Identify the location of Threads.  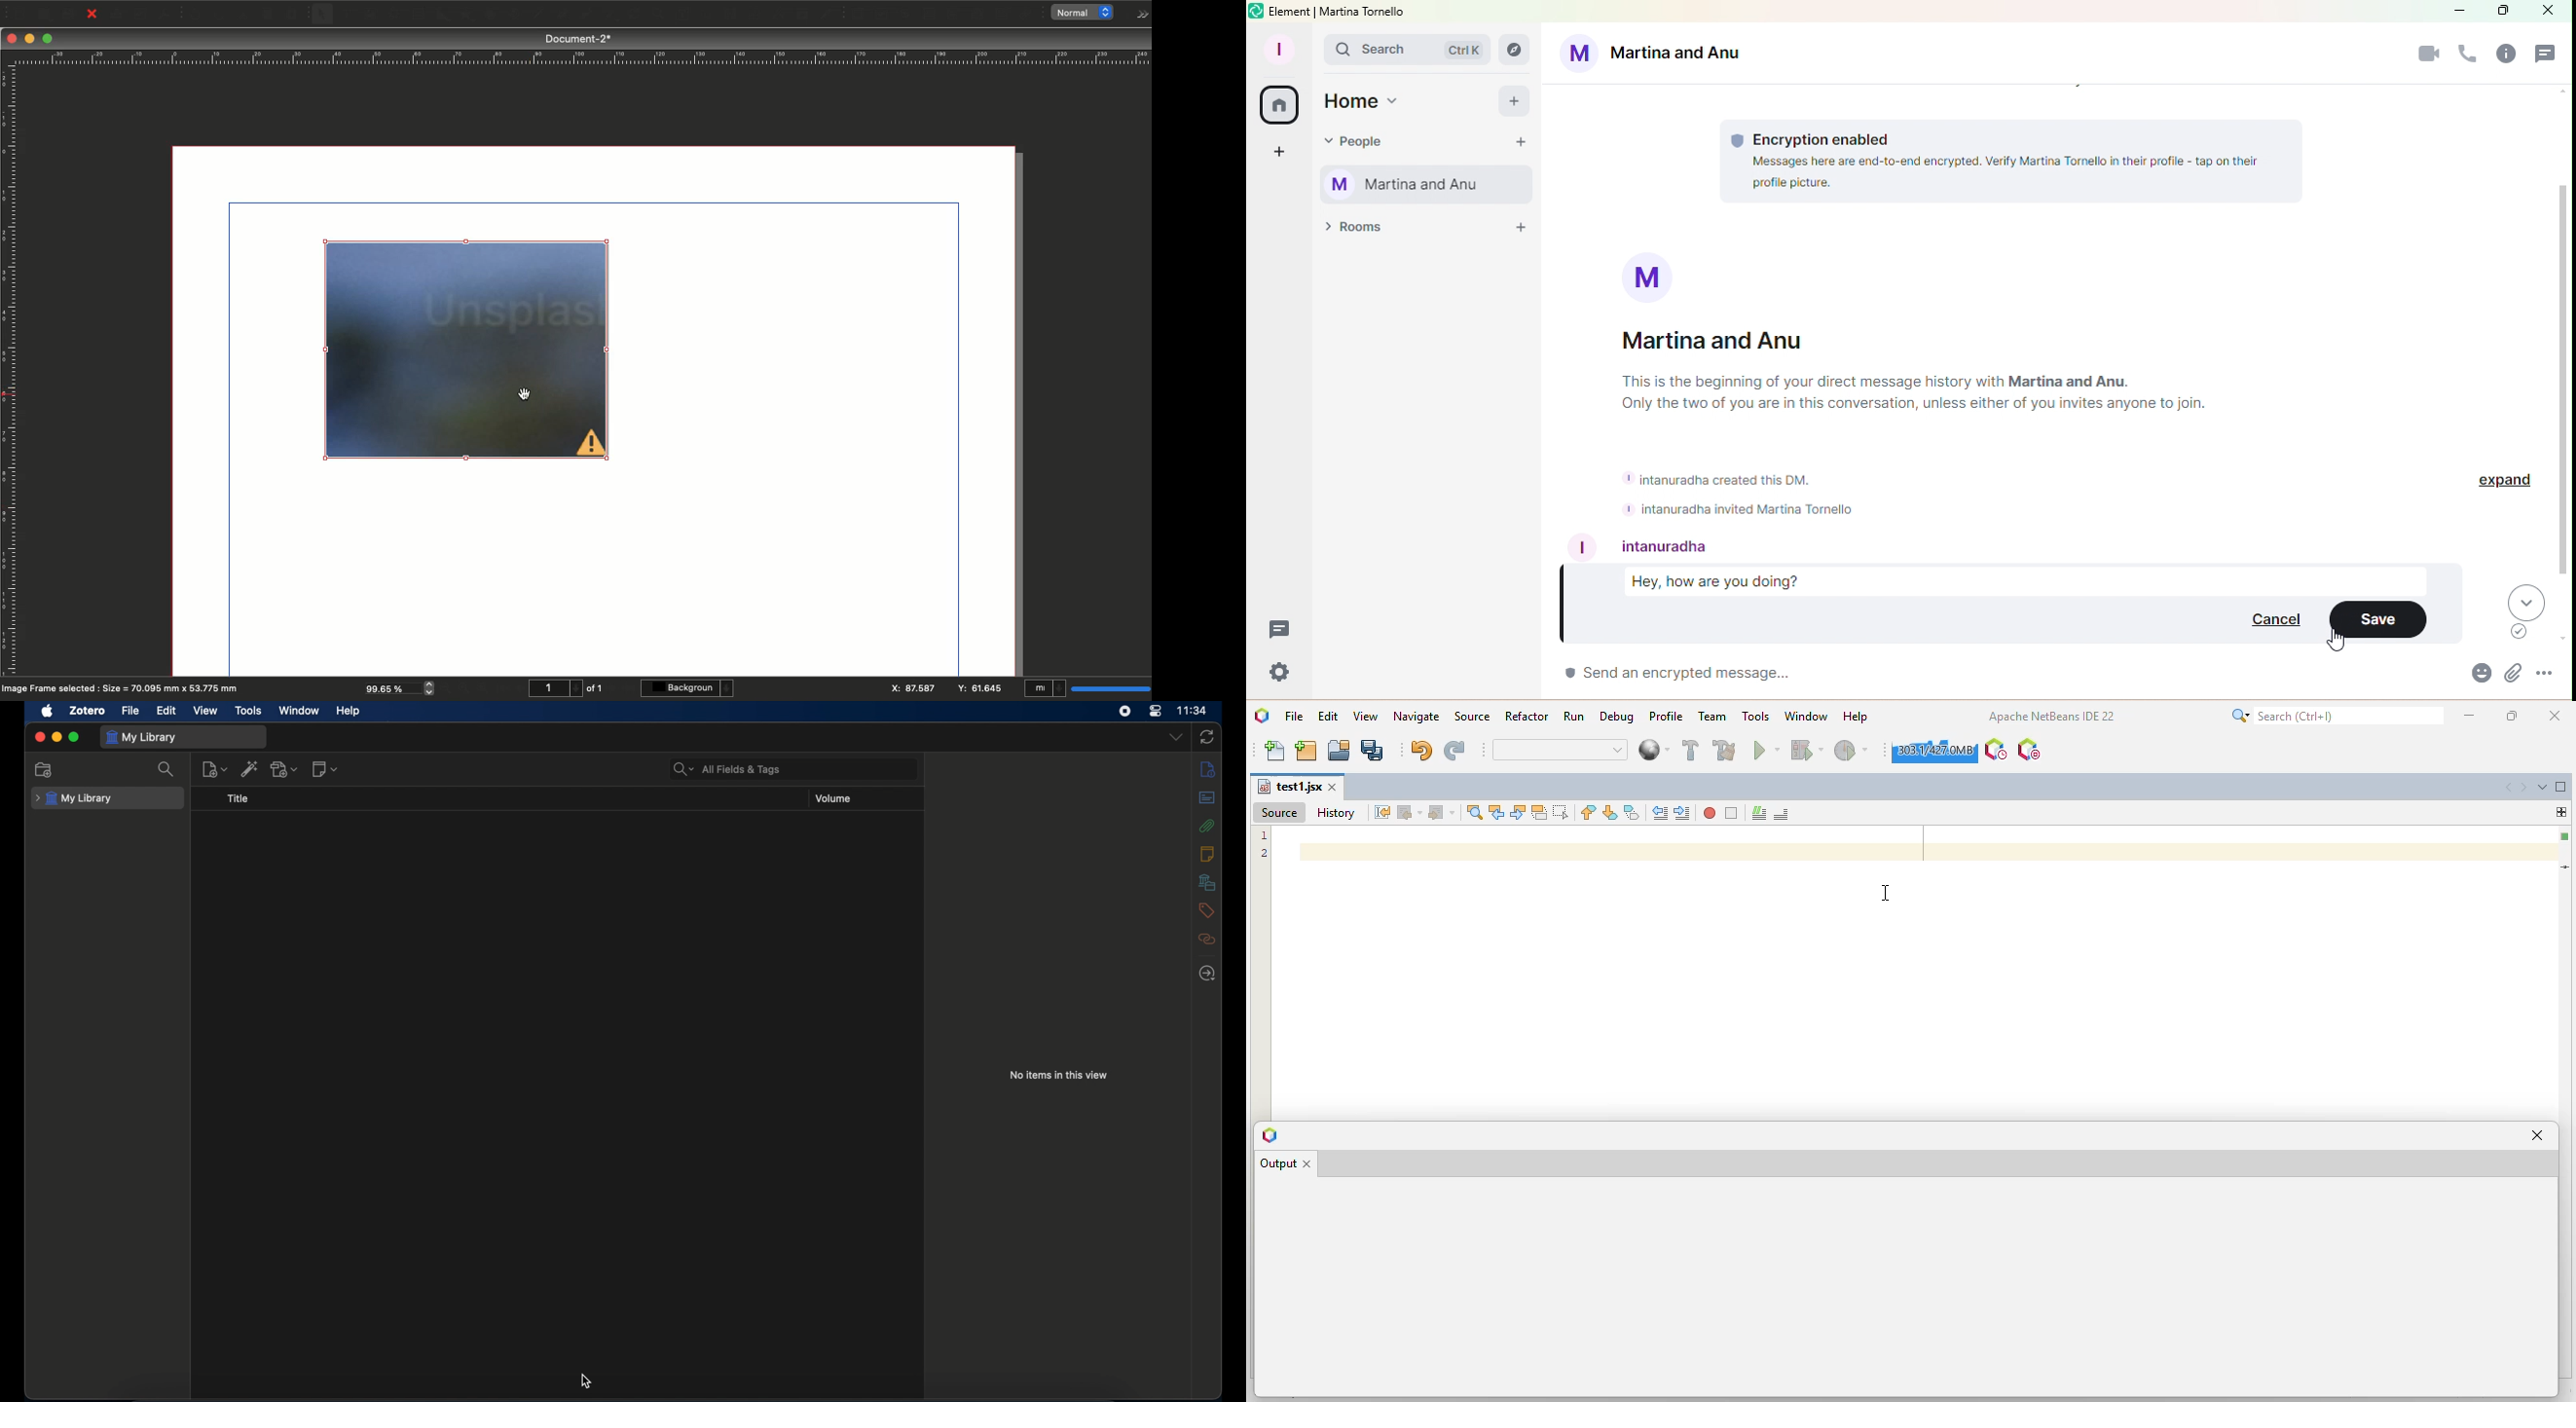
(2547, 55).